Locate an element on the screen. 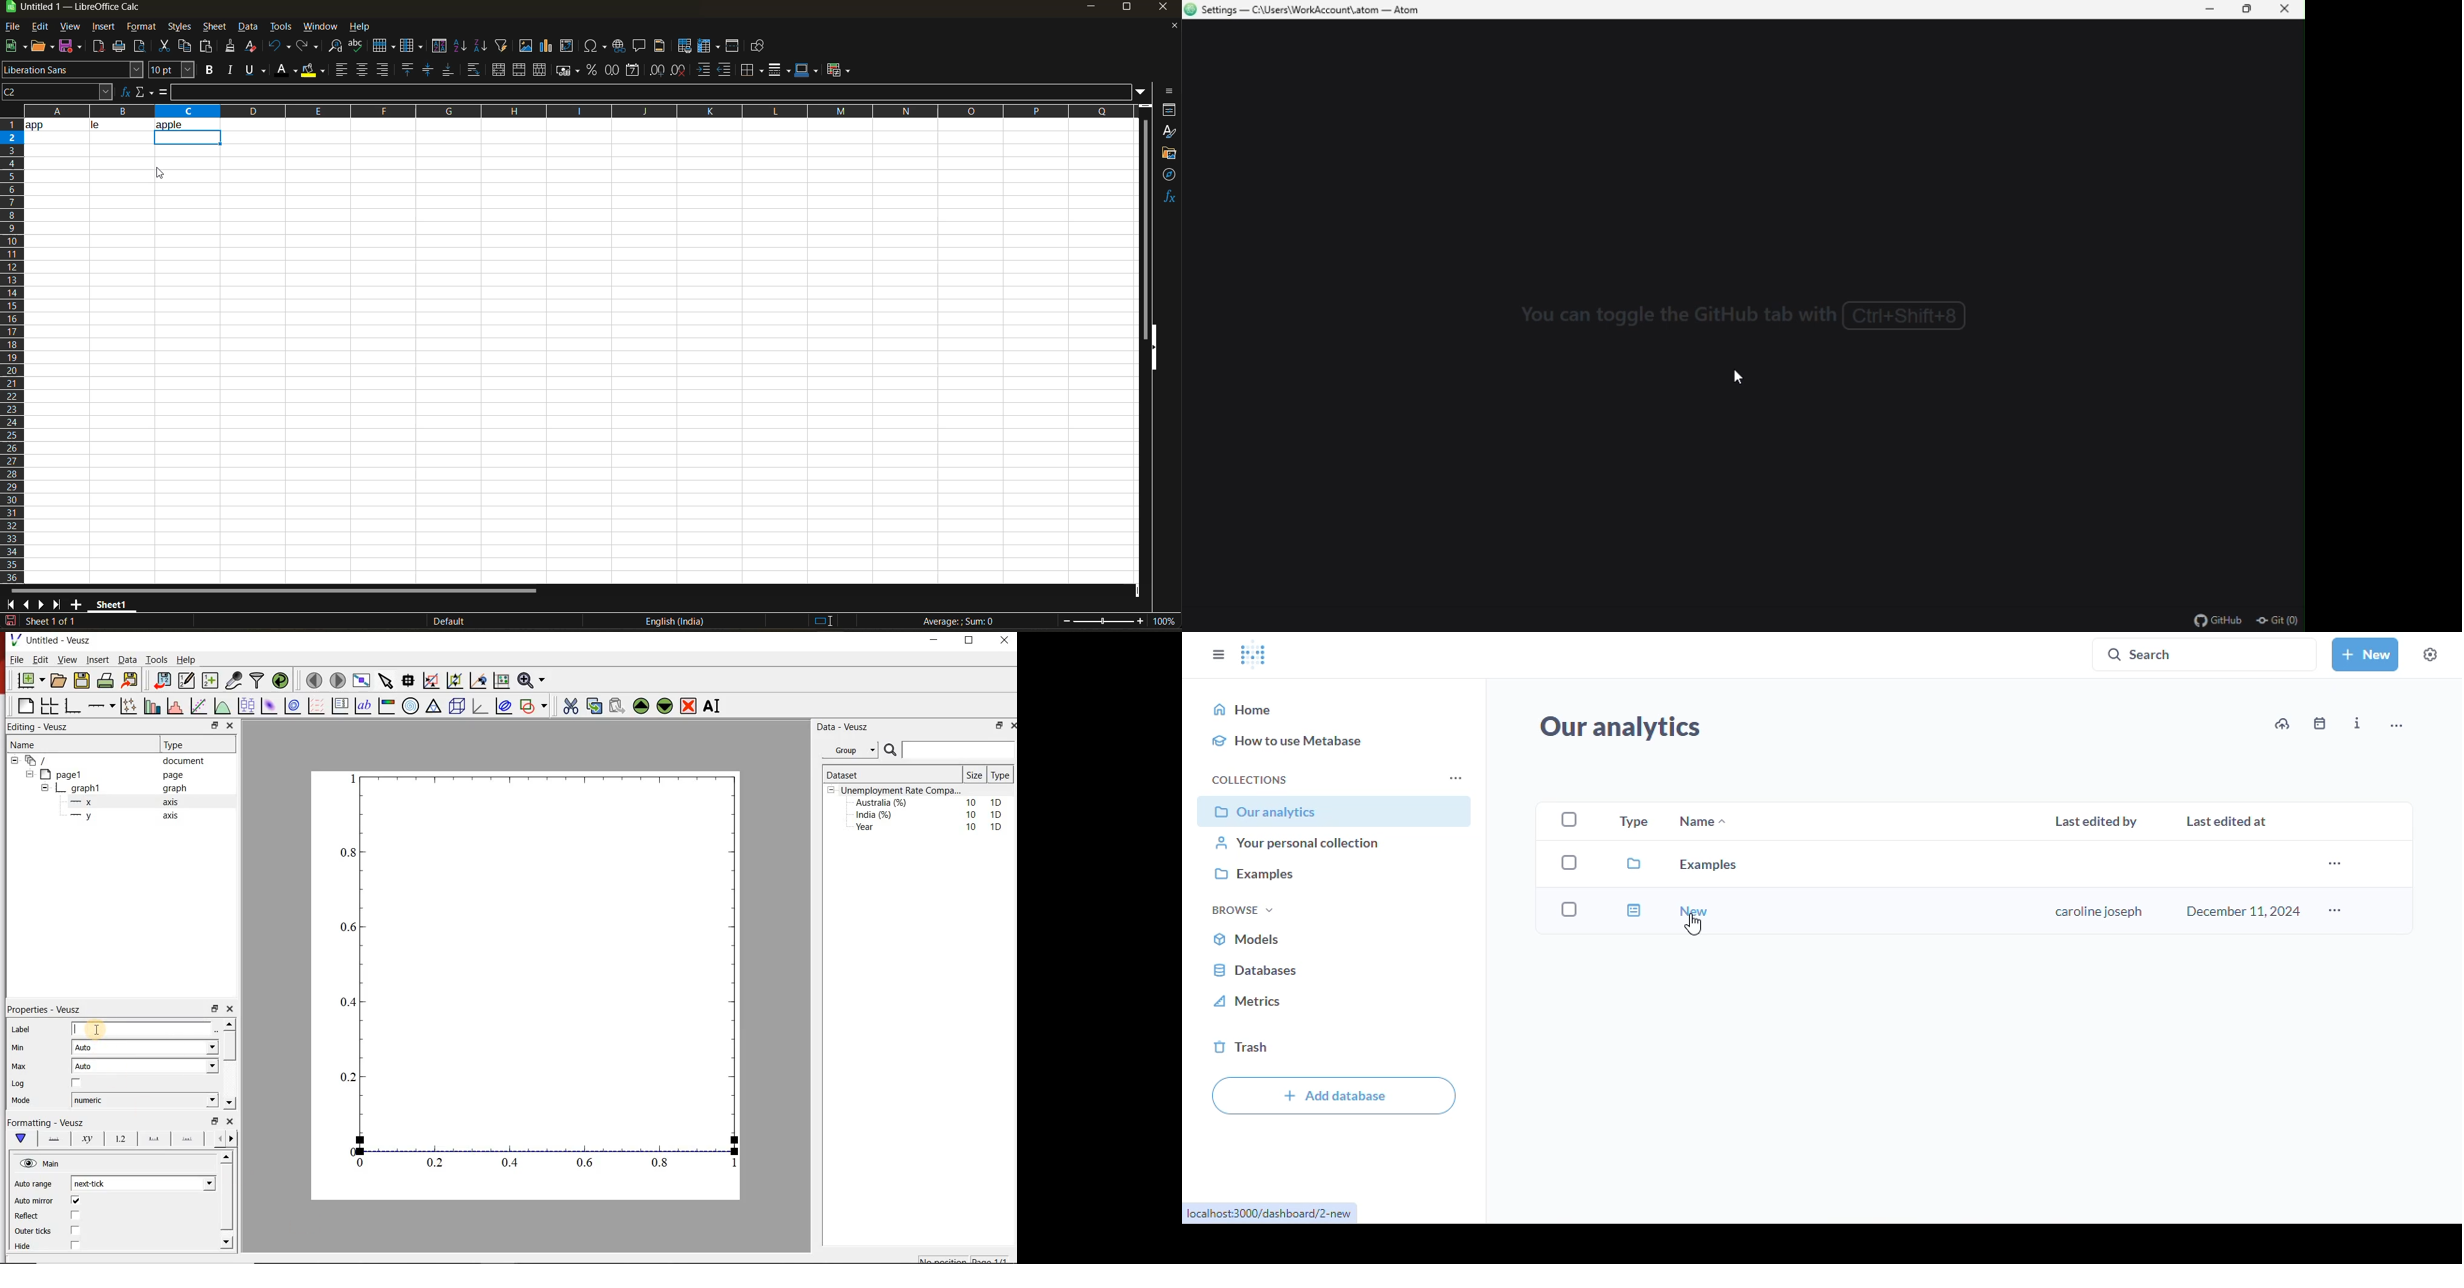 This screenshot has height=1288, width=2464. select is located at coordinates (1569, 909).